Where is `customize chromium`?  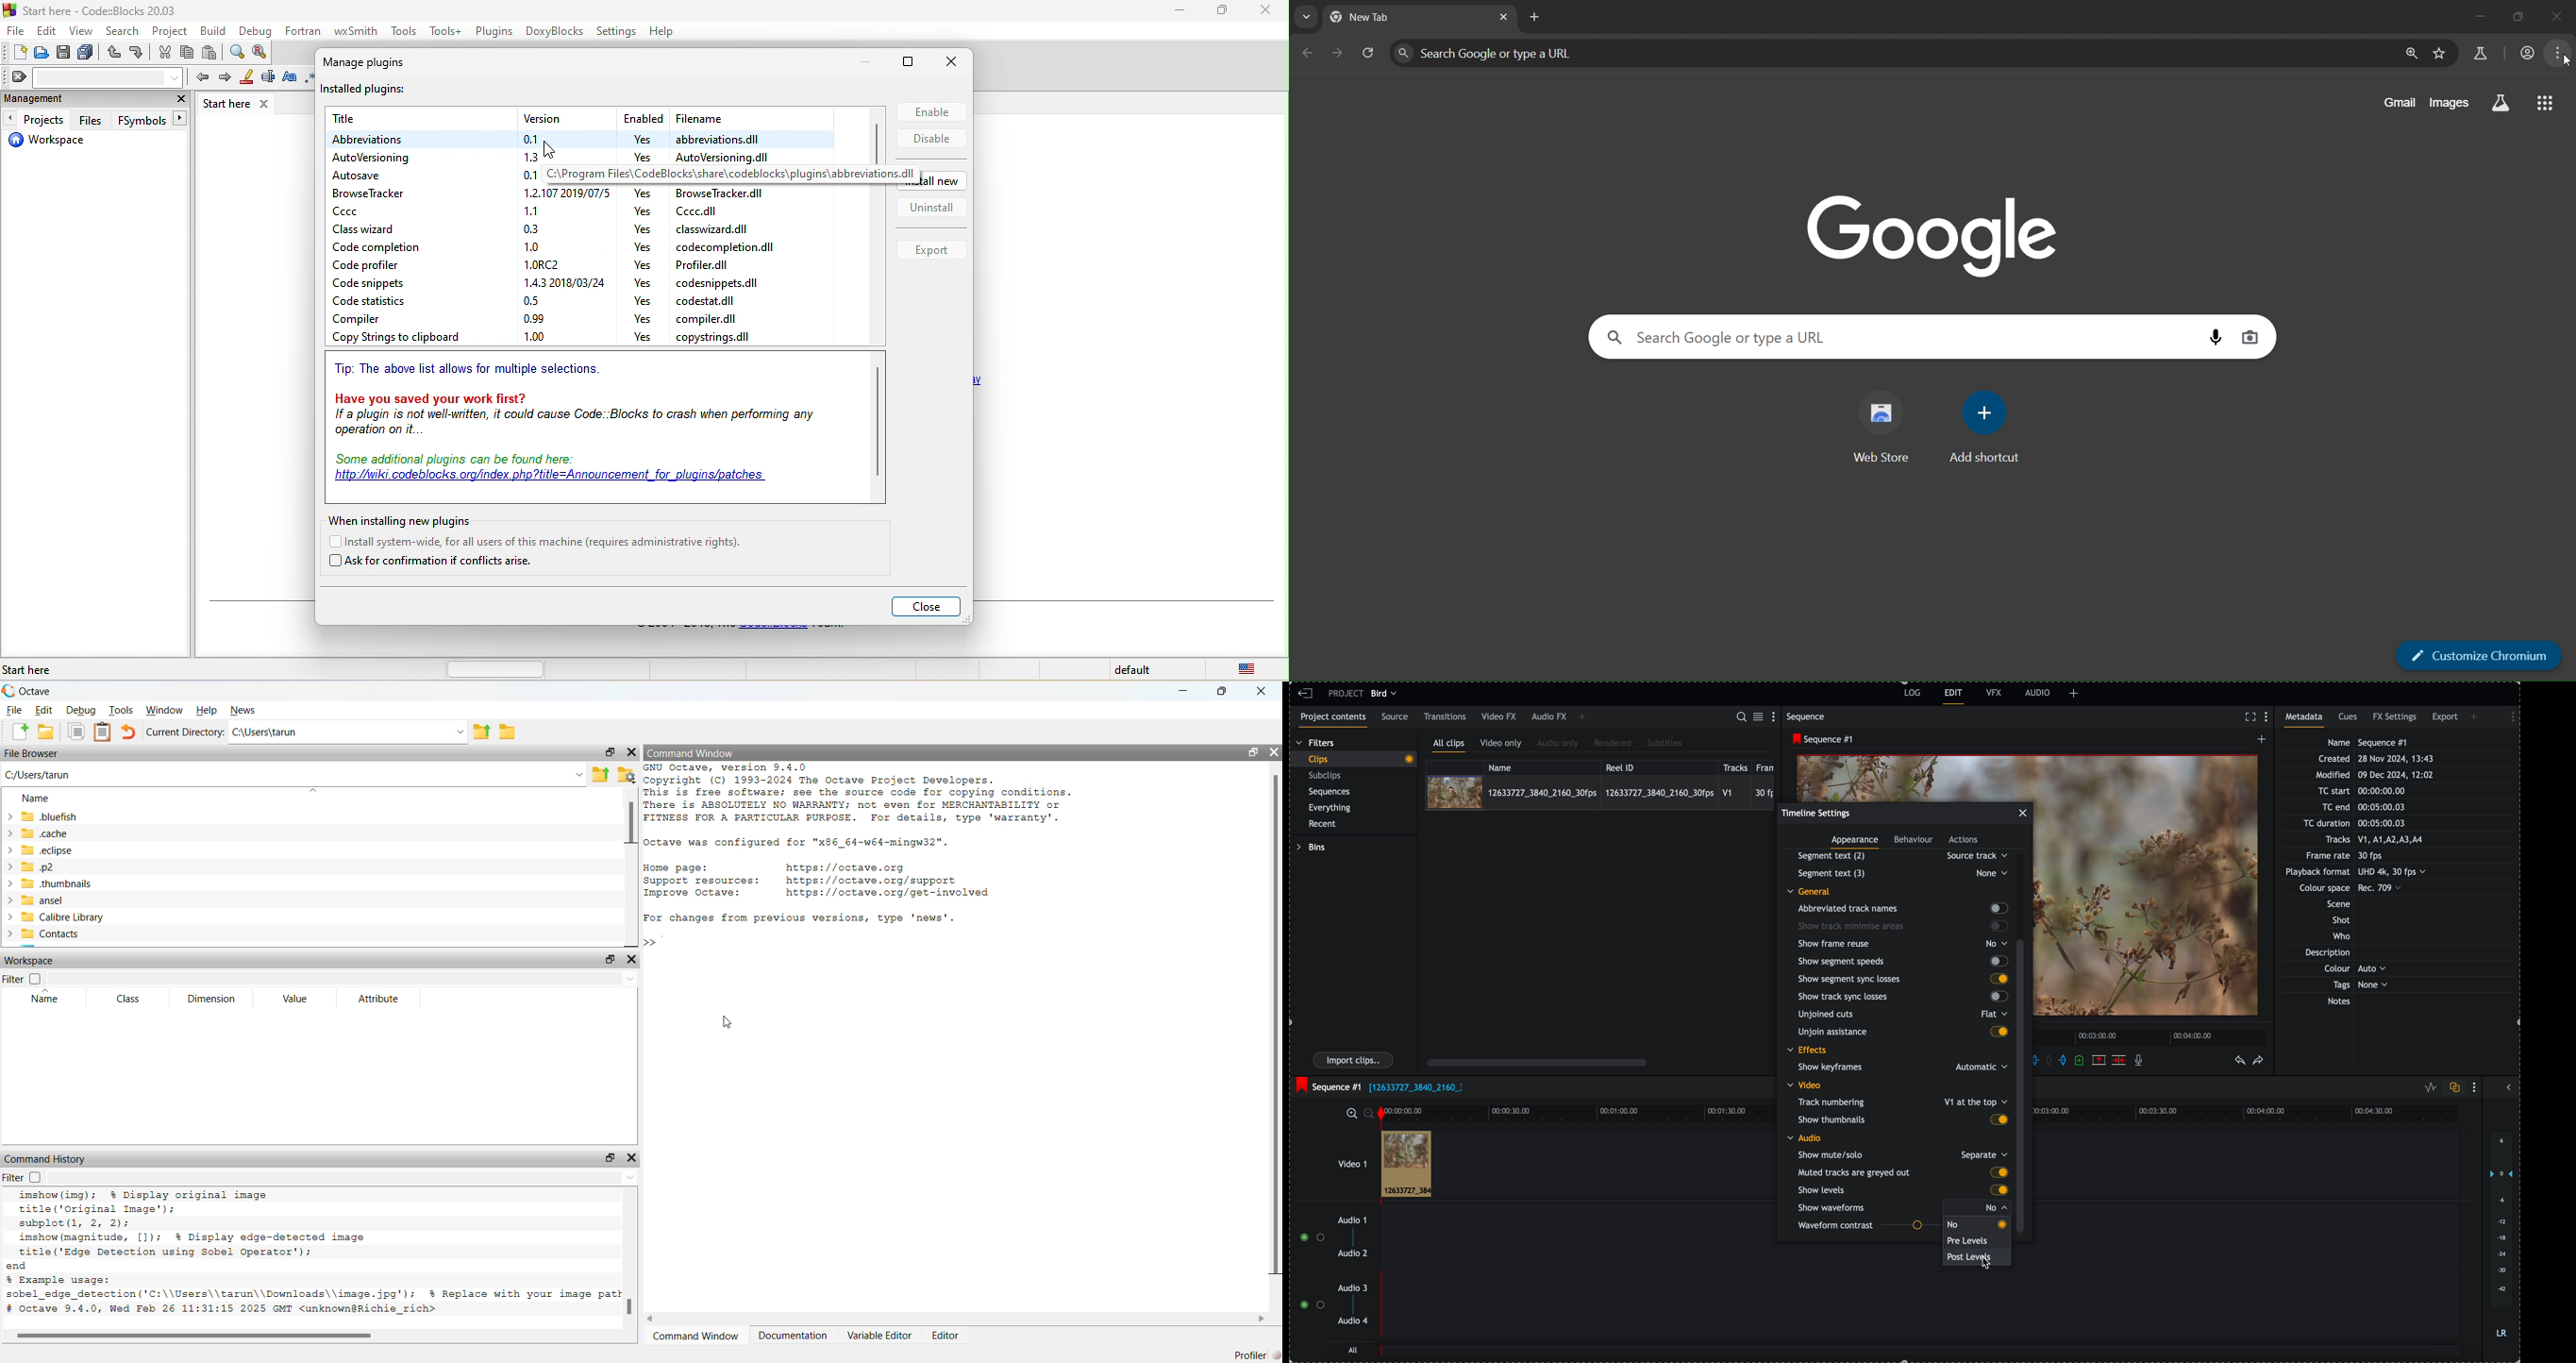
customize chromium is located at coordinates (2483, 653).